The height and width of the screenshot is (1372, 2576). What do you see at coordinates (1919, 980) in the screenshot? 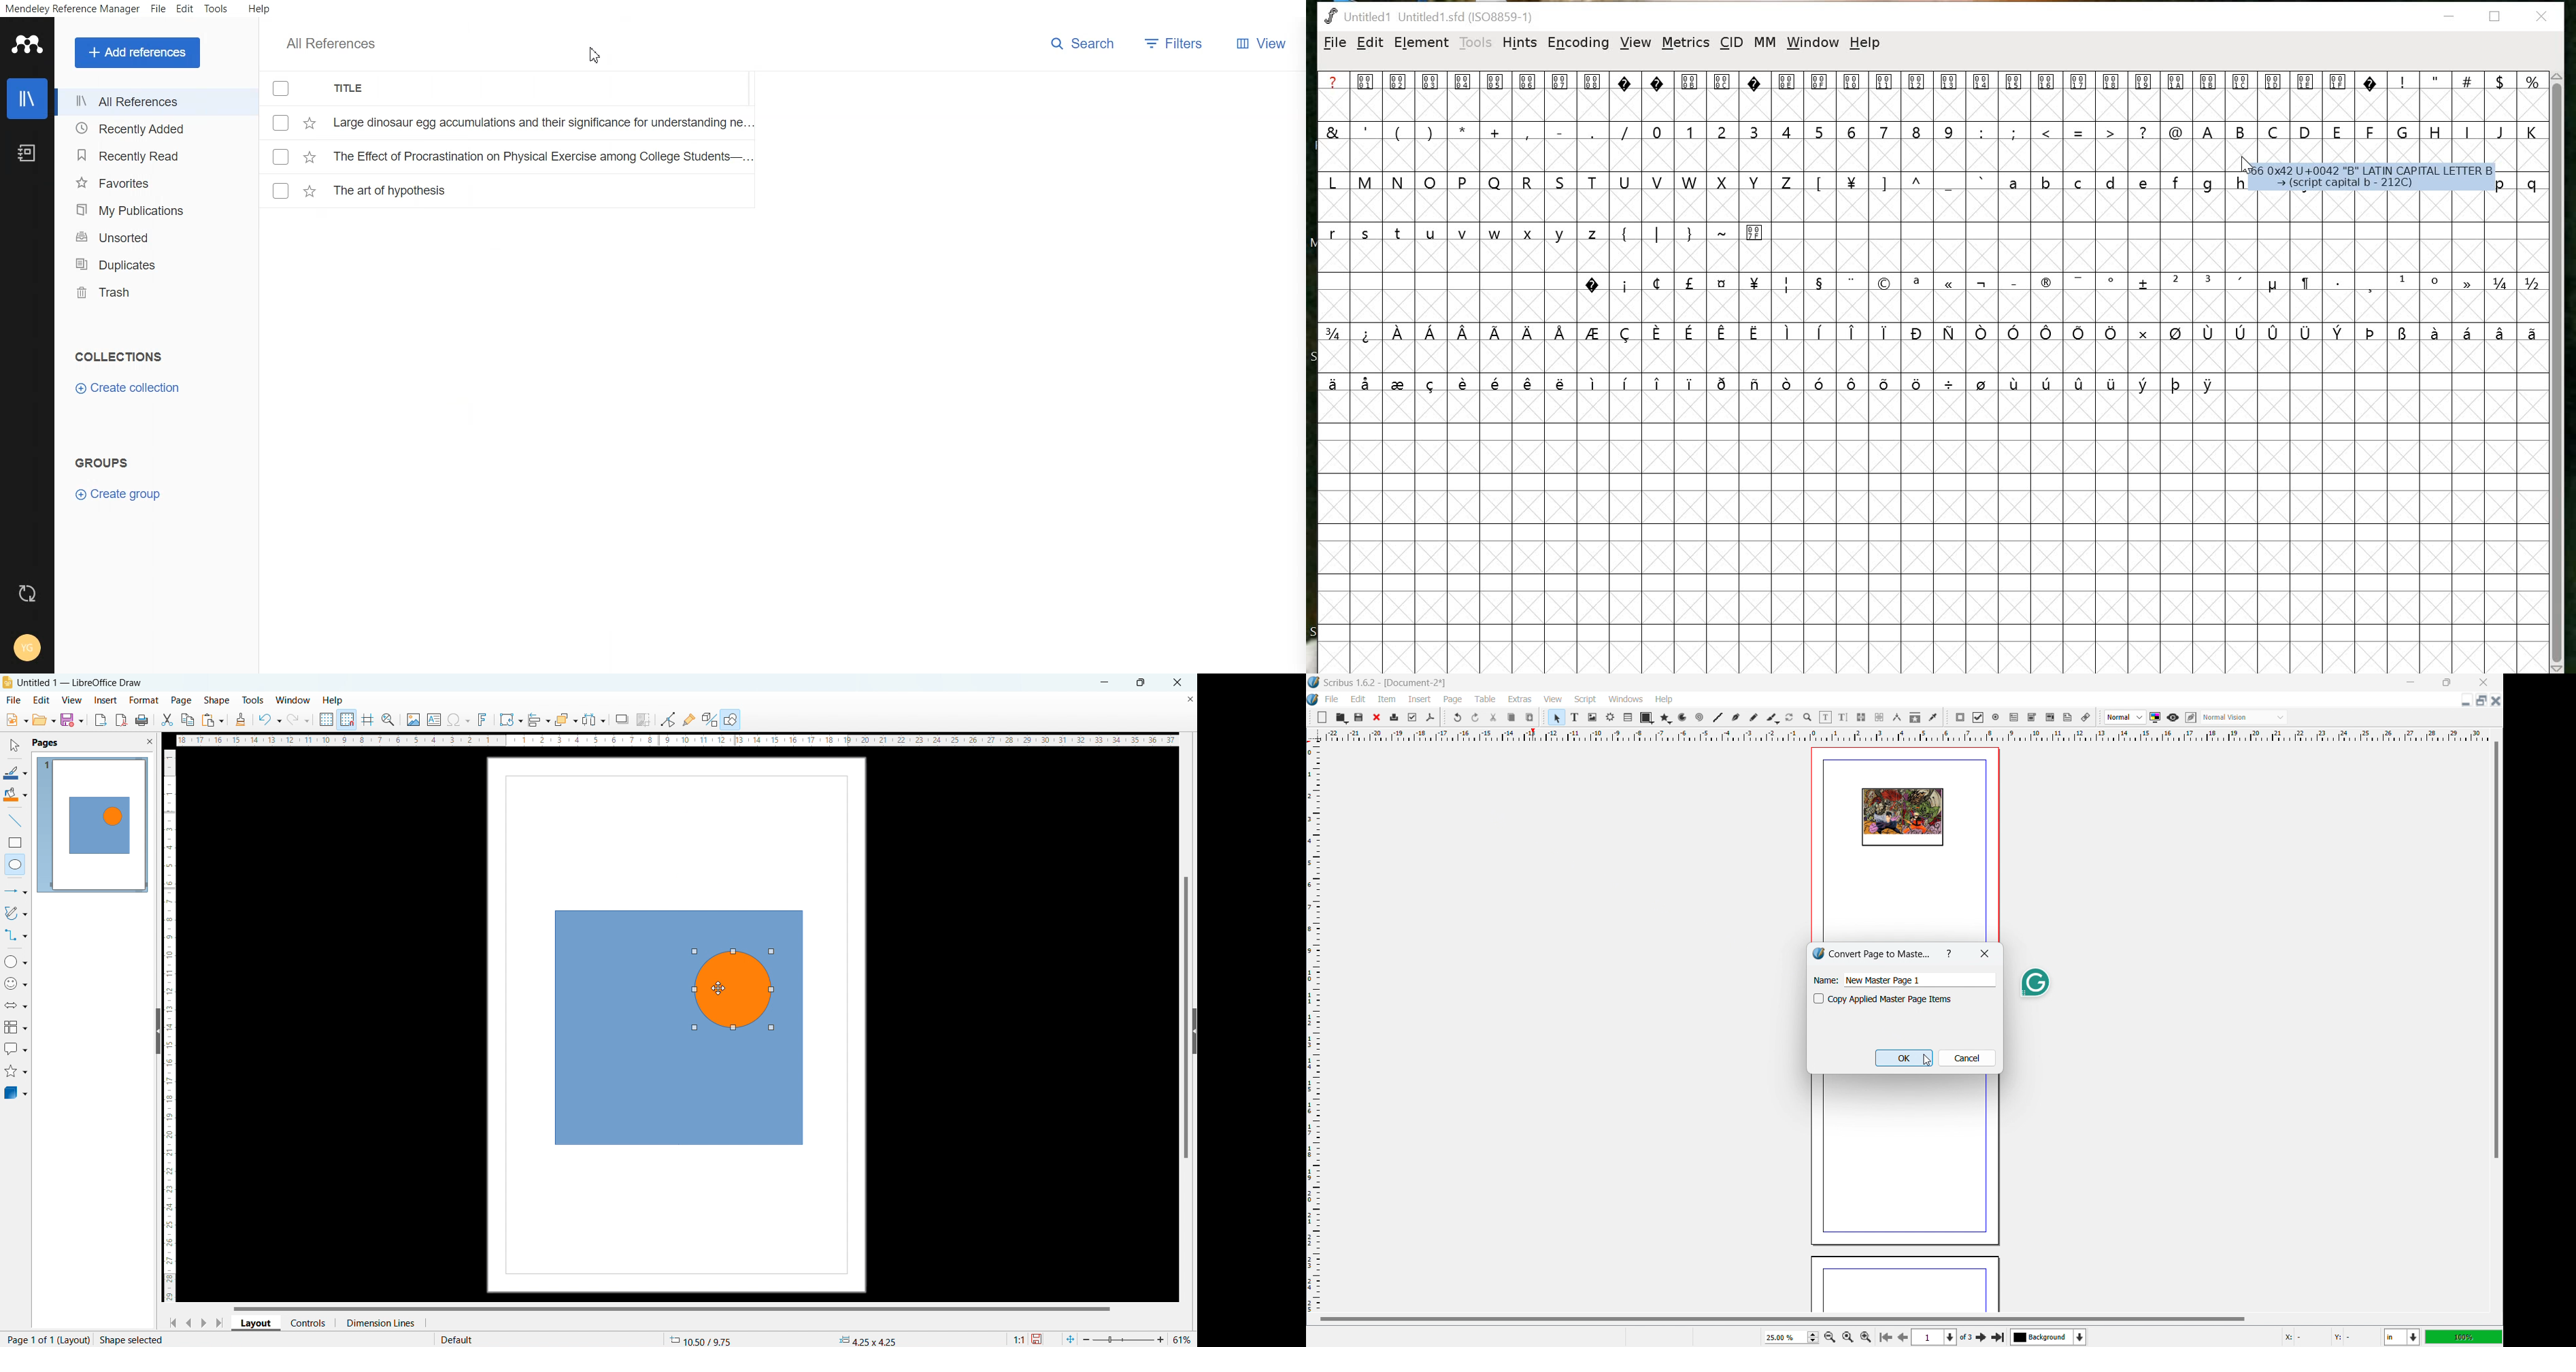
I see `edit new master page name` at bounding box center [1919, 980].